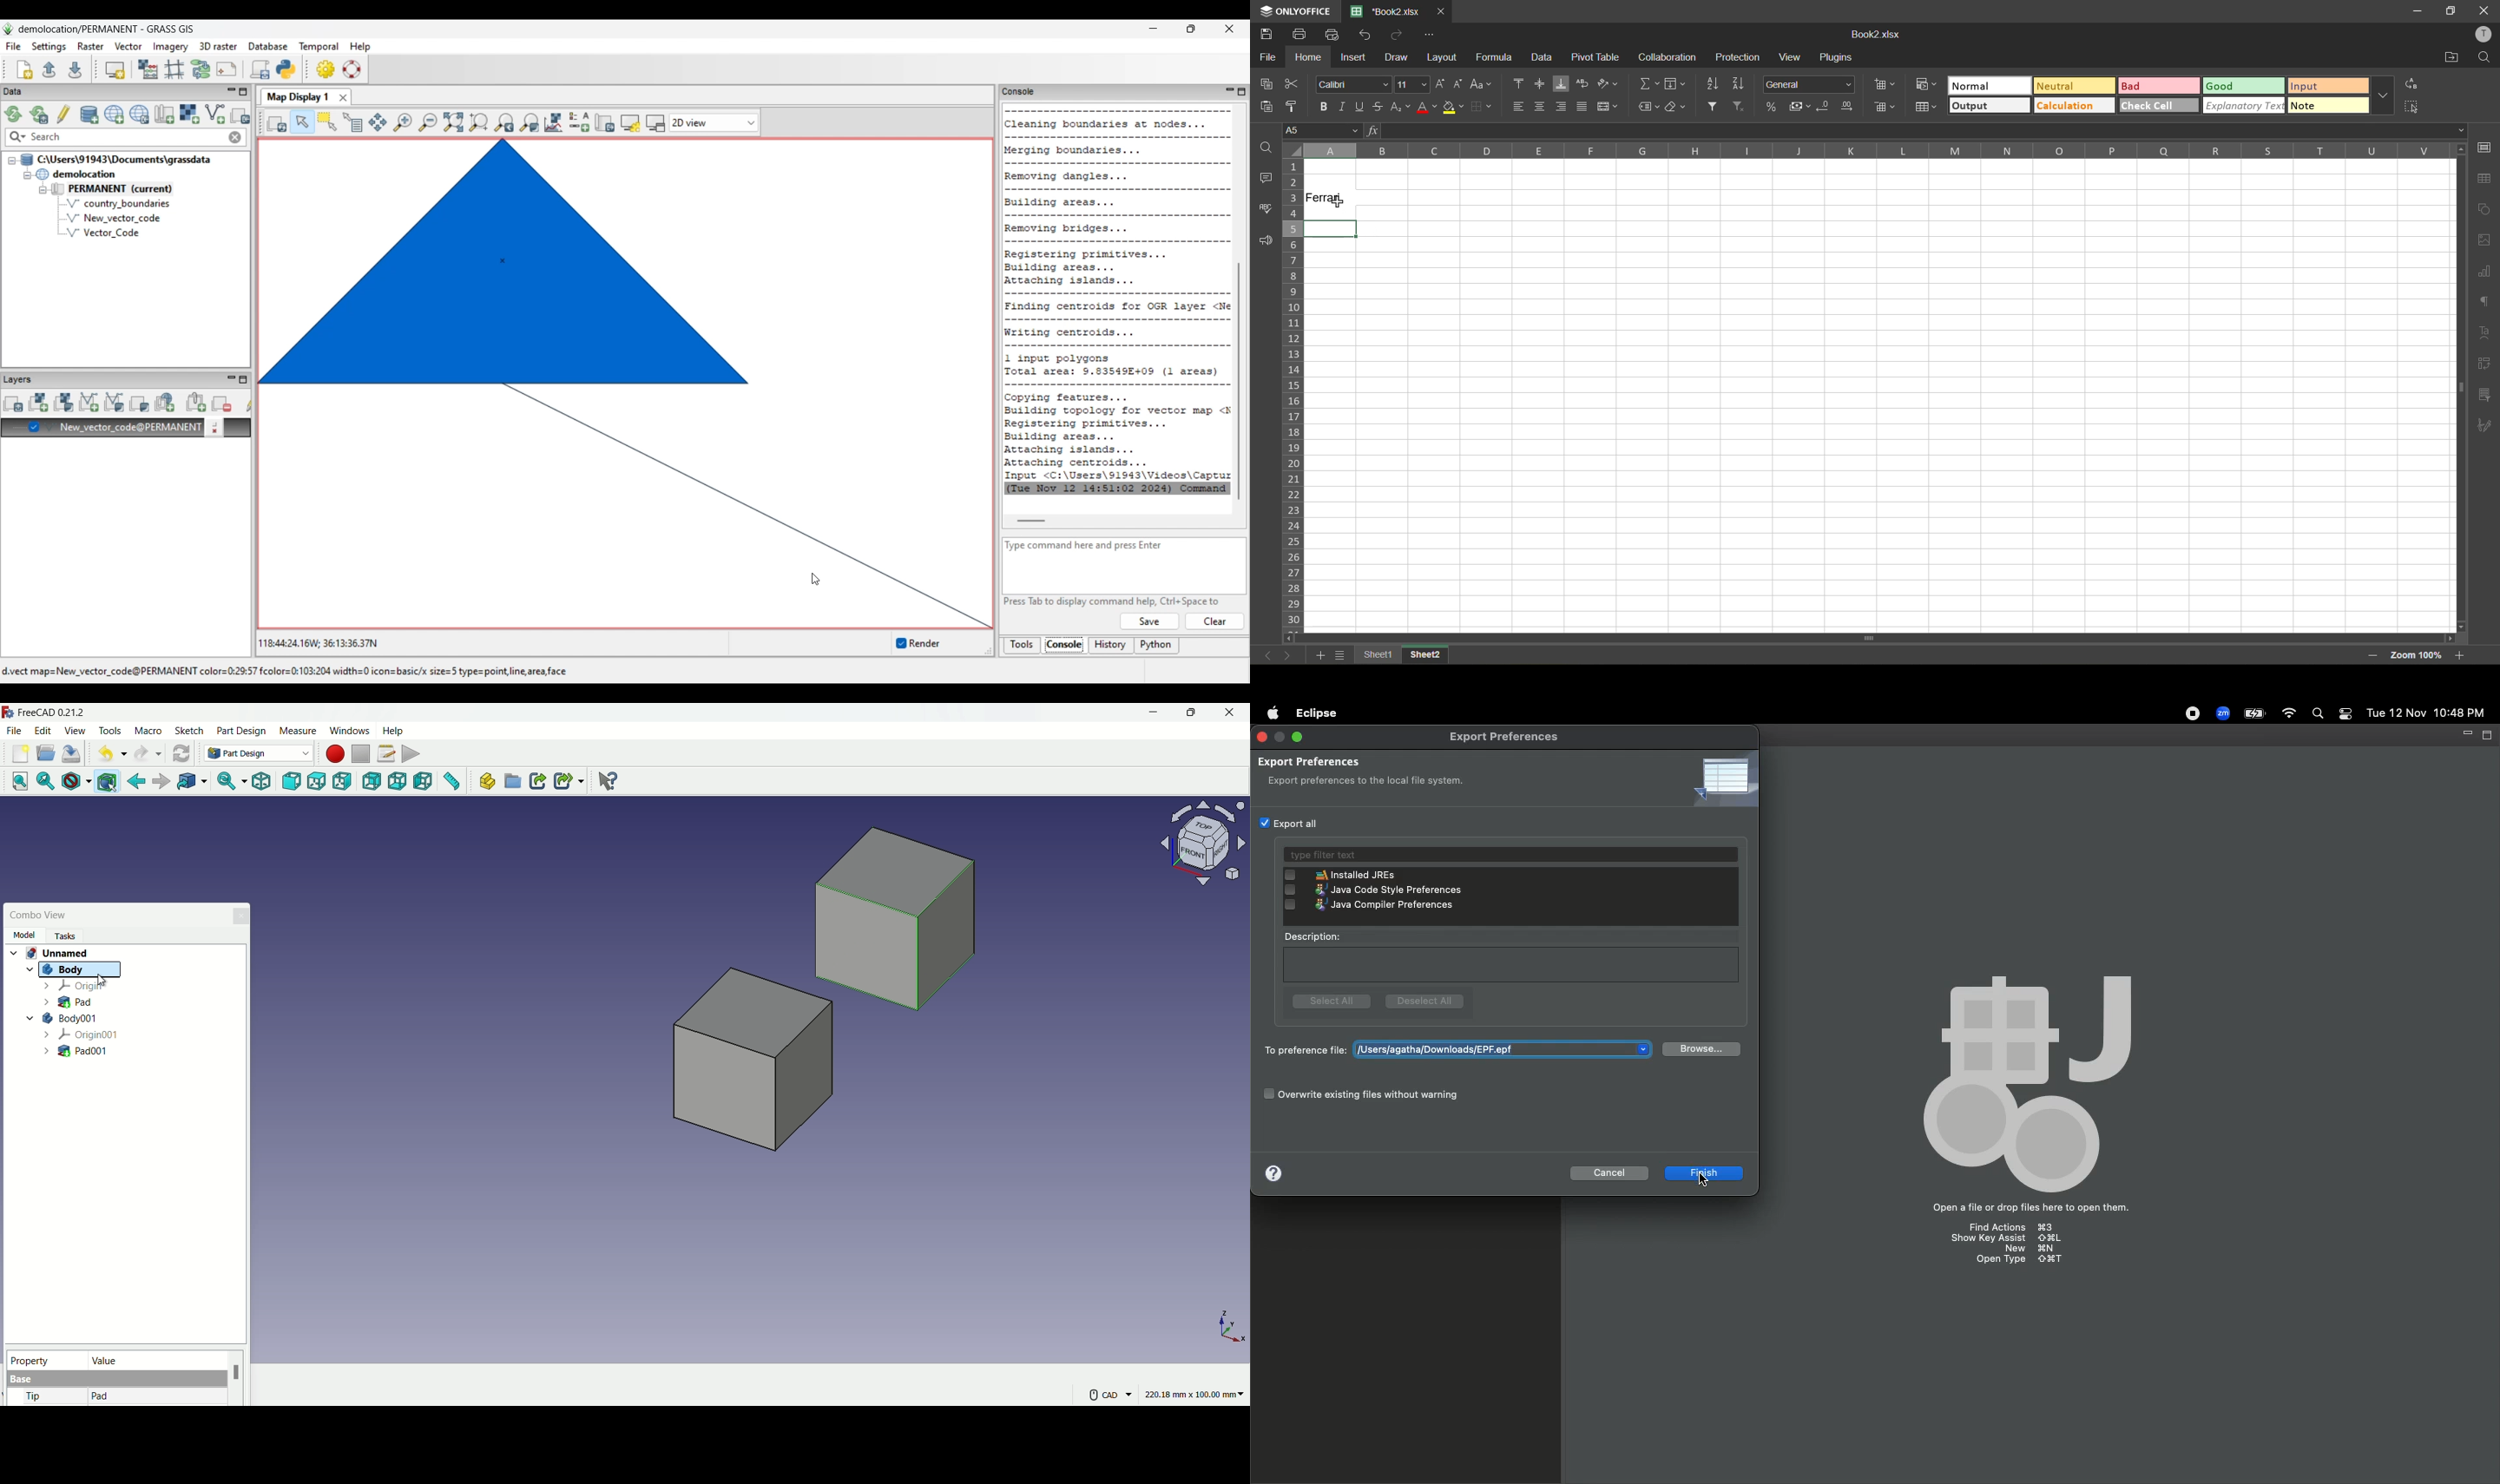  I want to click on make link, so click(538, 782).